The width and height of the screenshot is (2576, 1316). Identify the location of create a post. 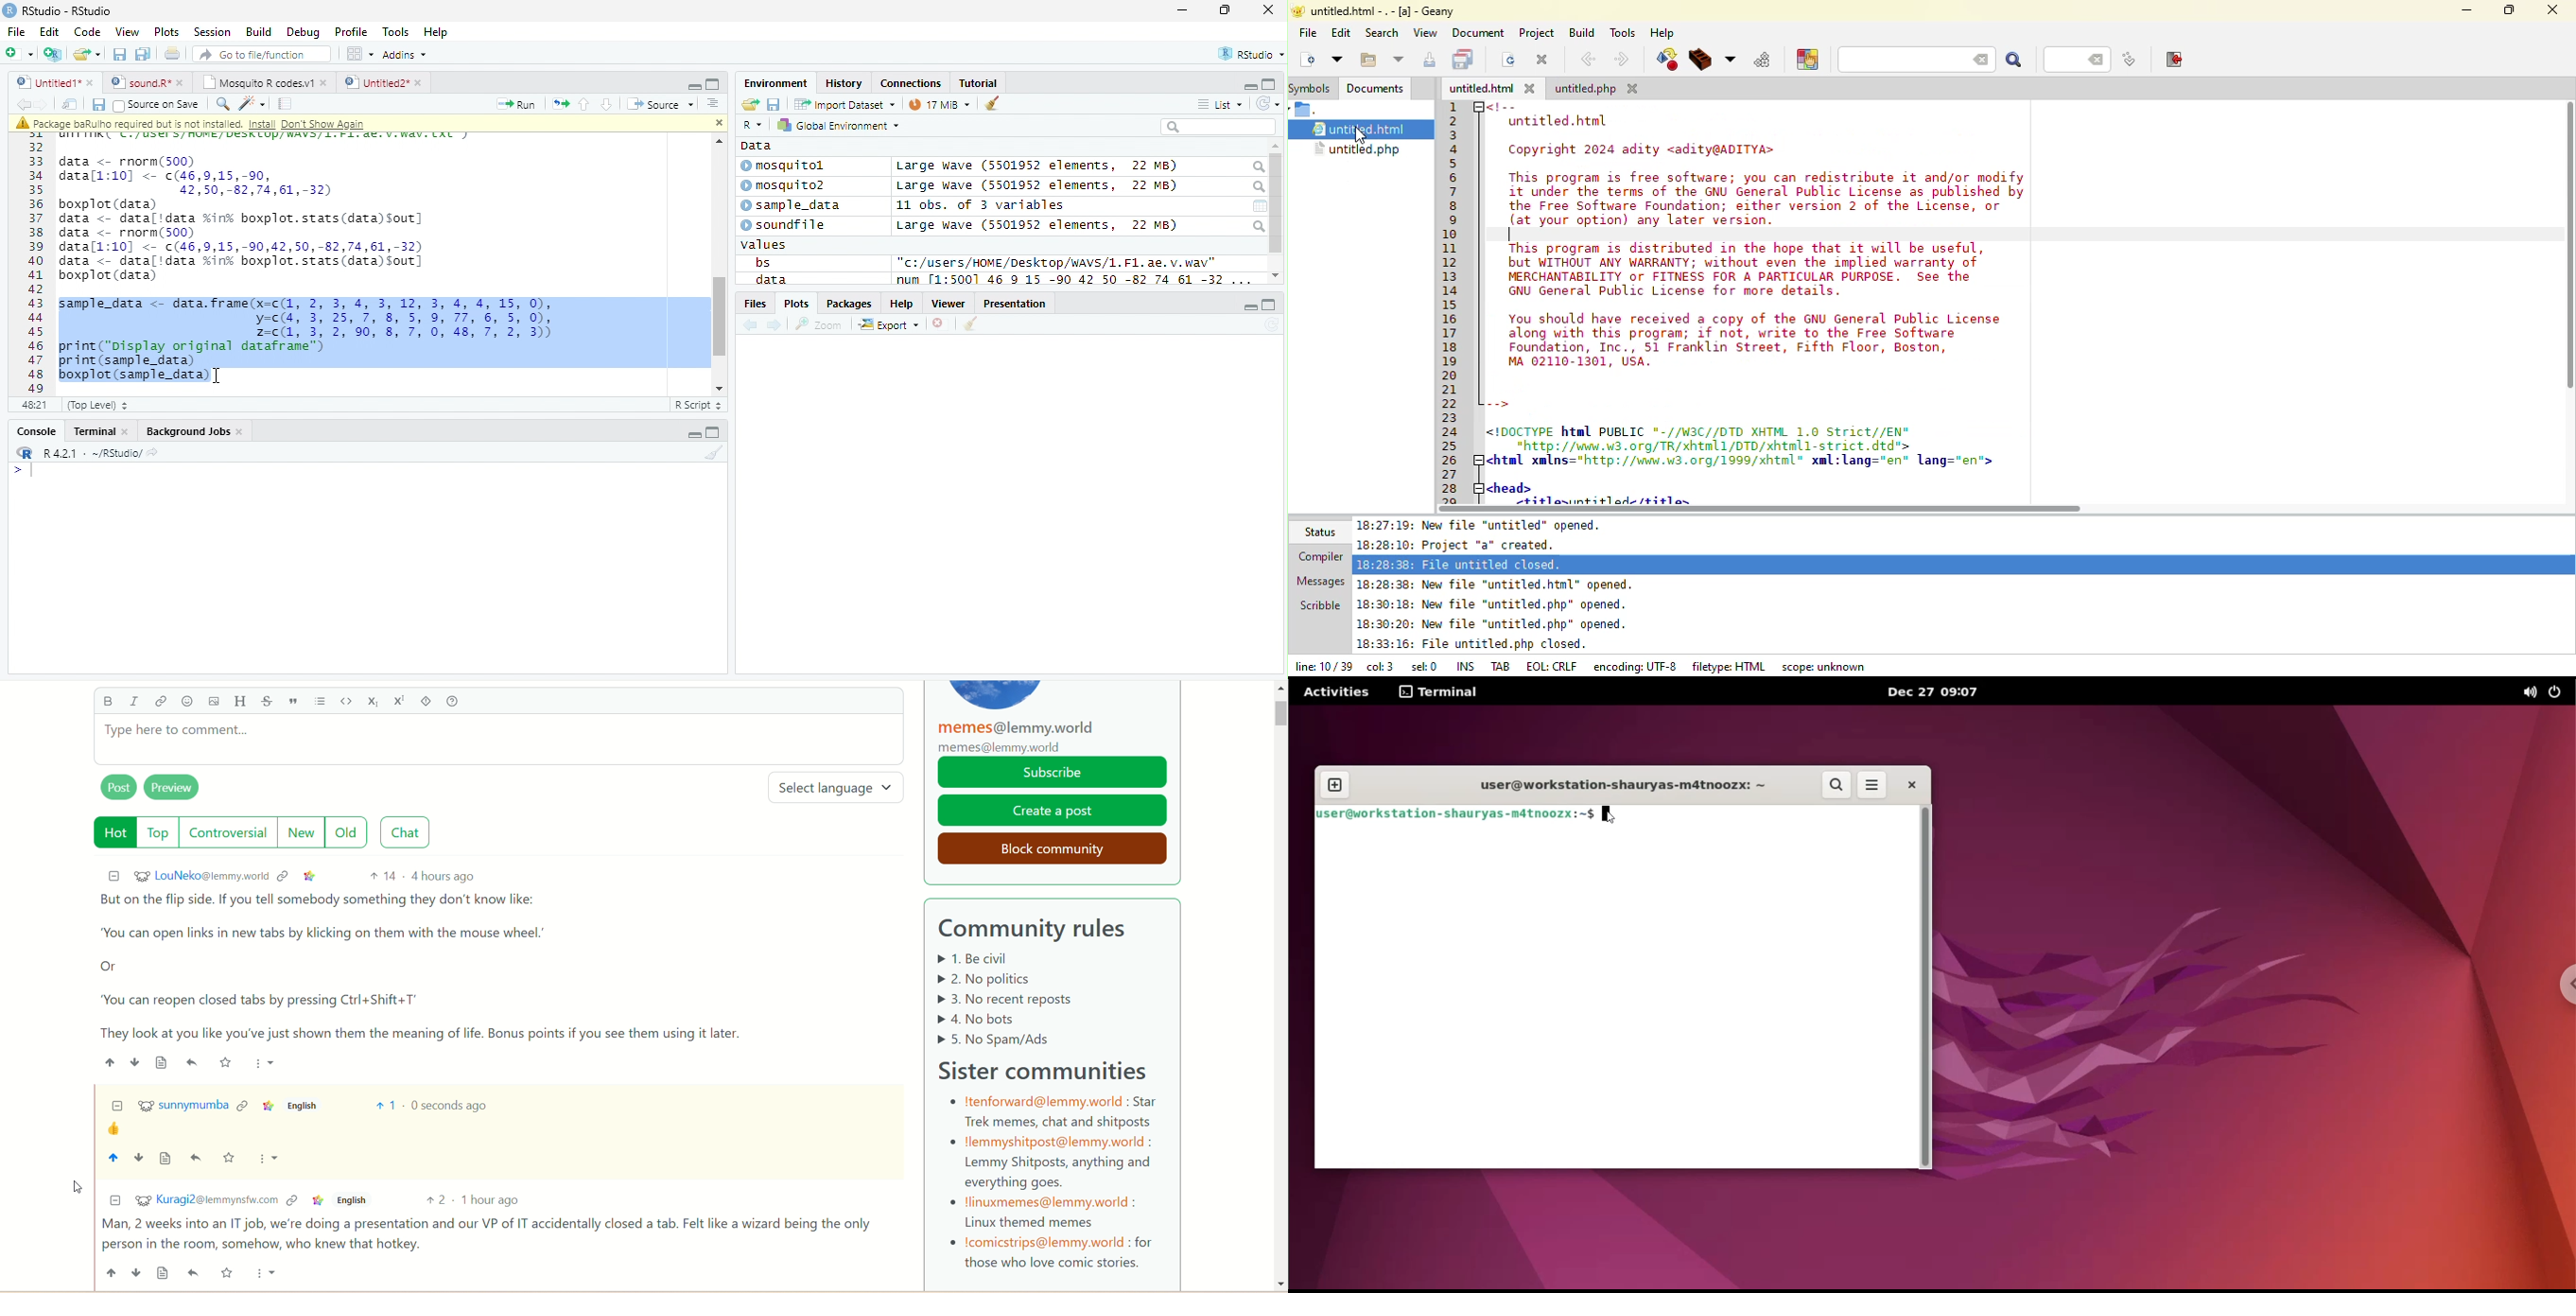
(1053, 811).